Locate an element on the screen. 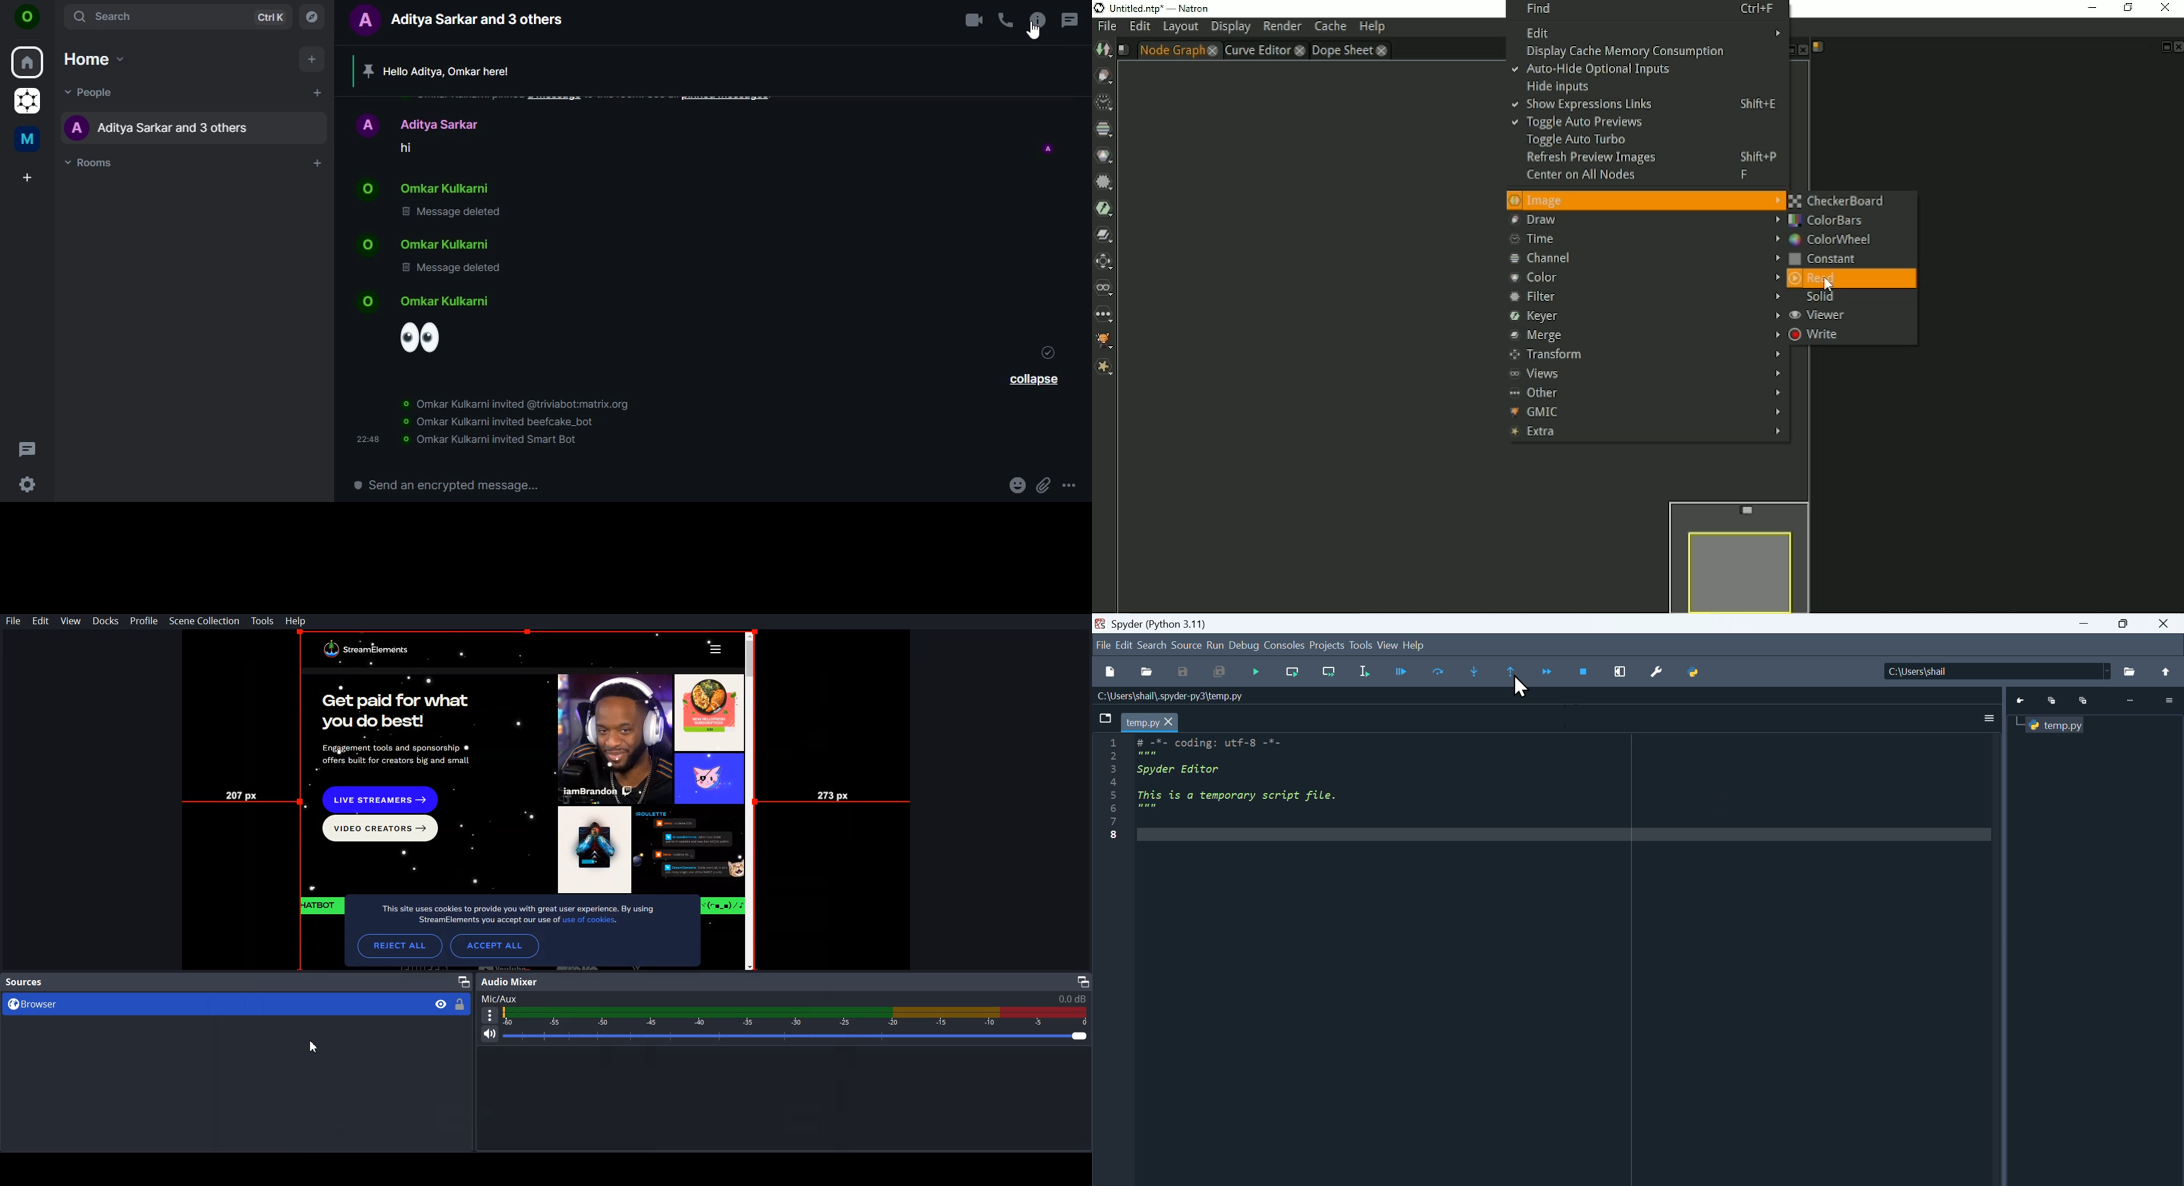 This screenshot has height=1204, width=2184. Display cache memory consumption is located at coordinates (1634, 52).